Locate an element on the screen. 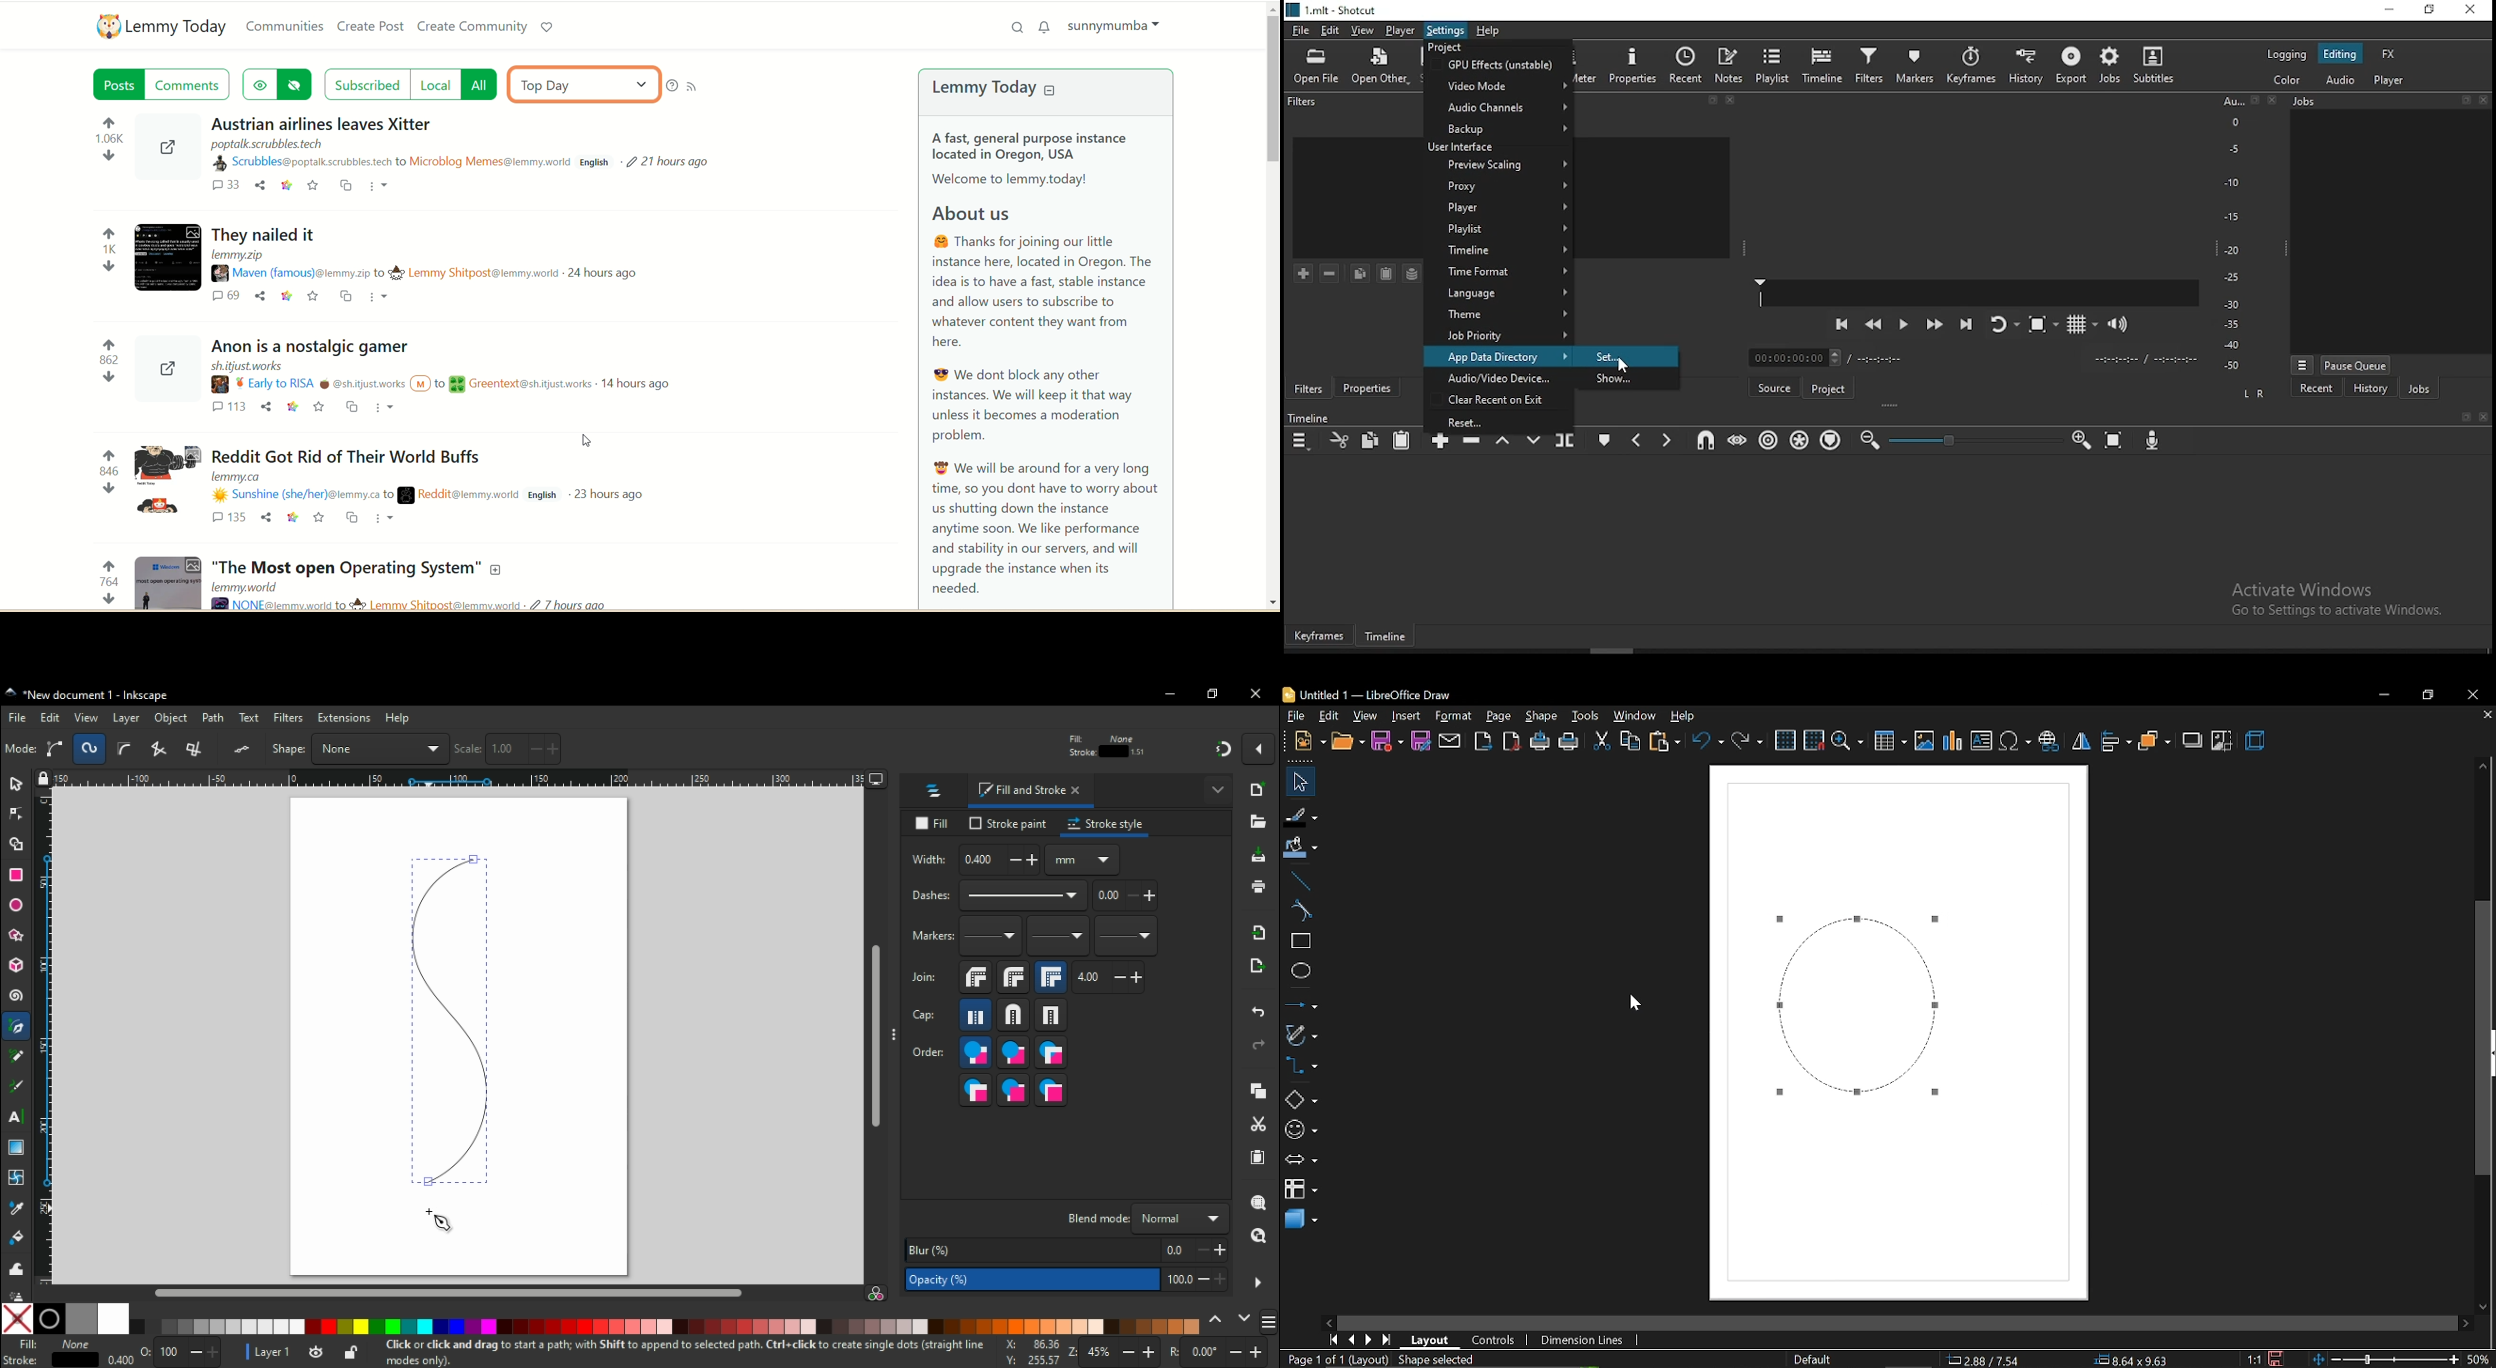 Image resolution: width=2520 pixels, height=1372 pixels. grid is located at coordinates (1787, 740).